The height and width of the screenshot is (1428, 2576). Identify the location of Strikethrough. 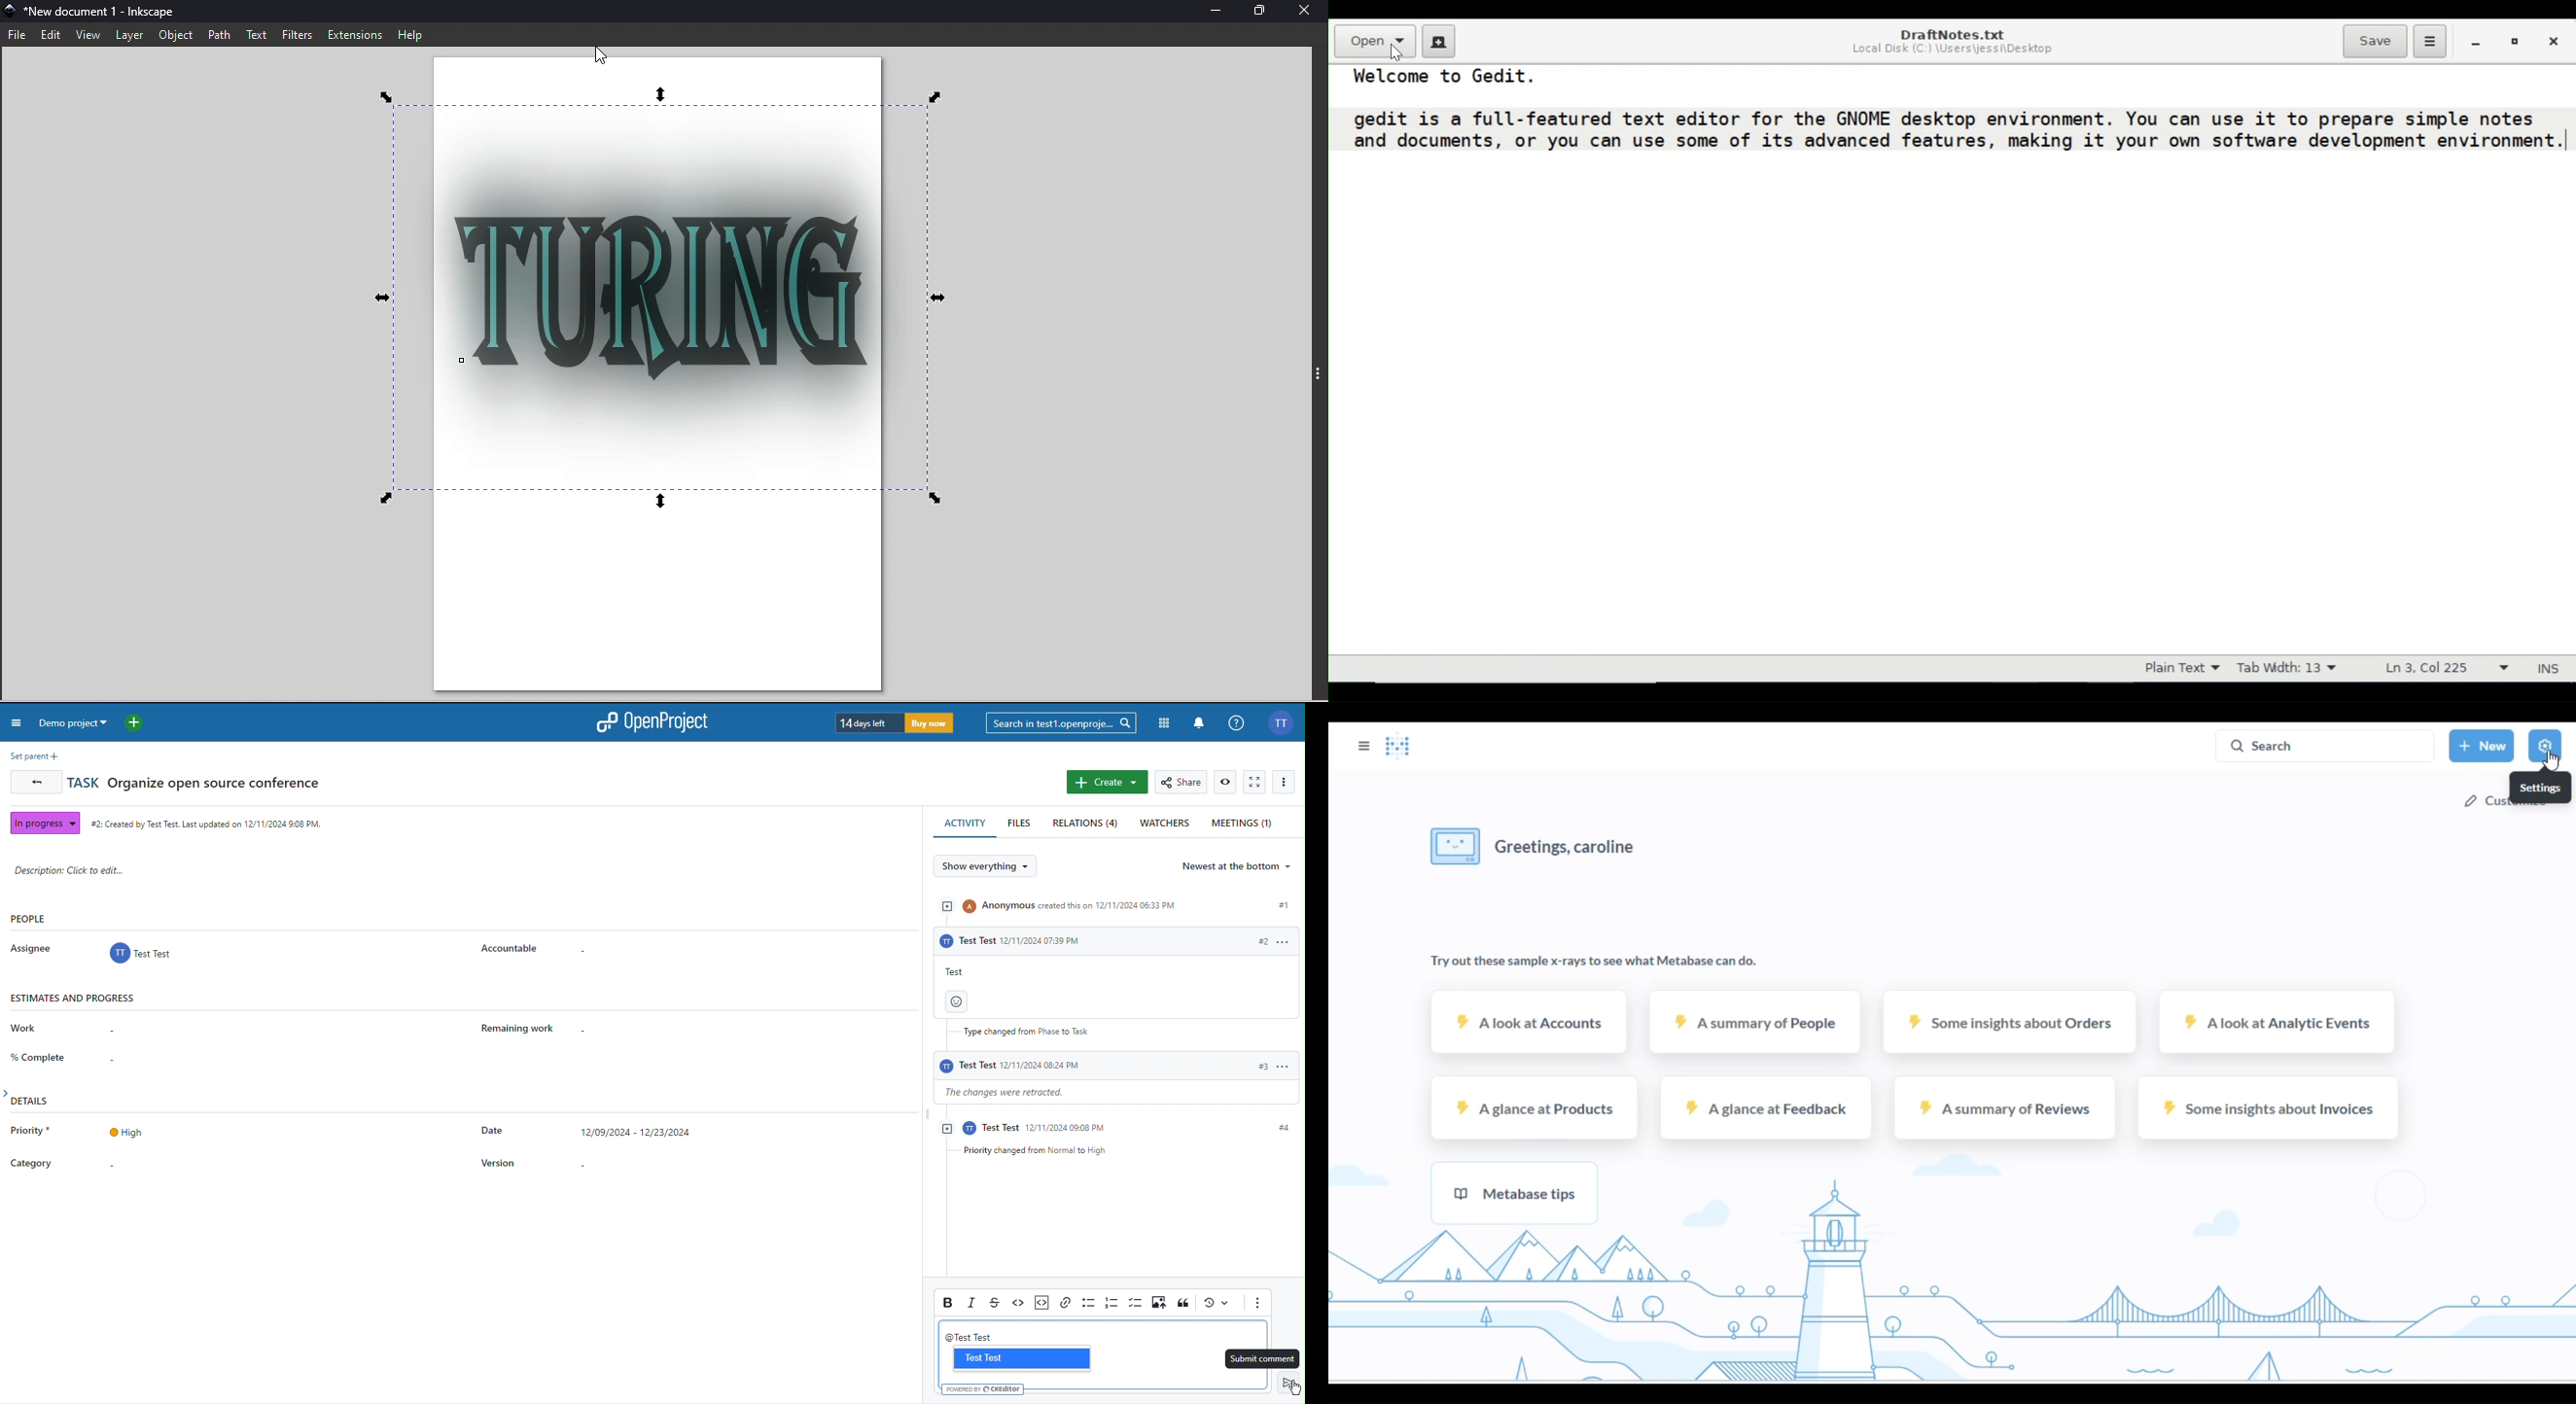
(998, 1302).